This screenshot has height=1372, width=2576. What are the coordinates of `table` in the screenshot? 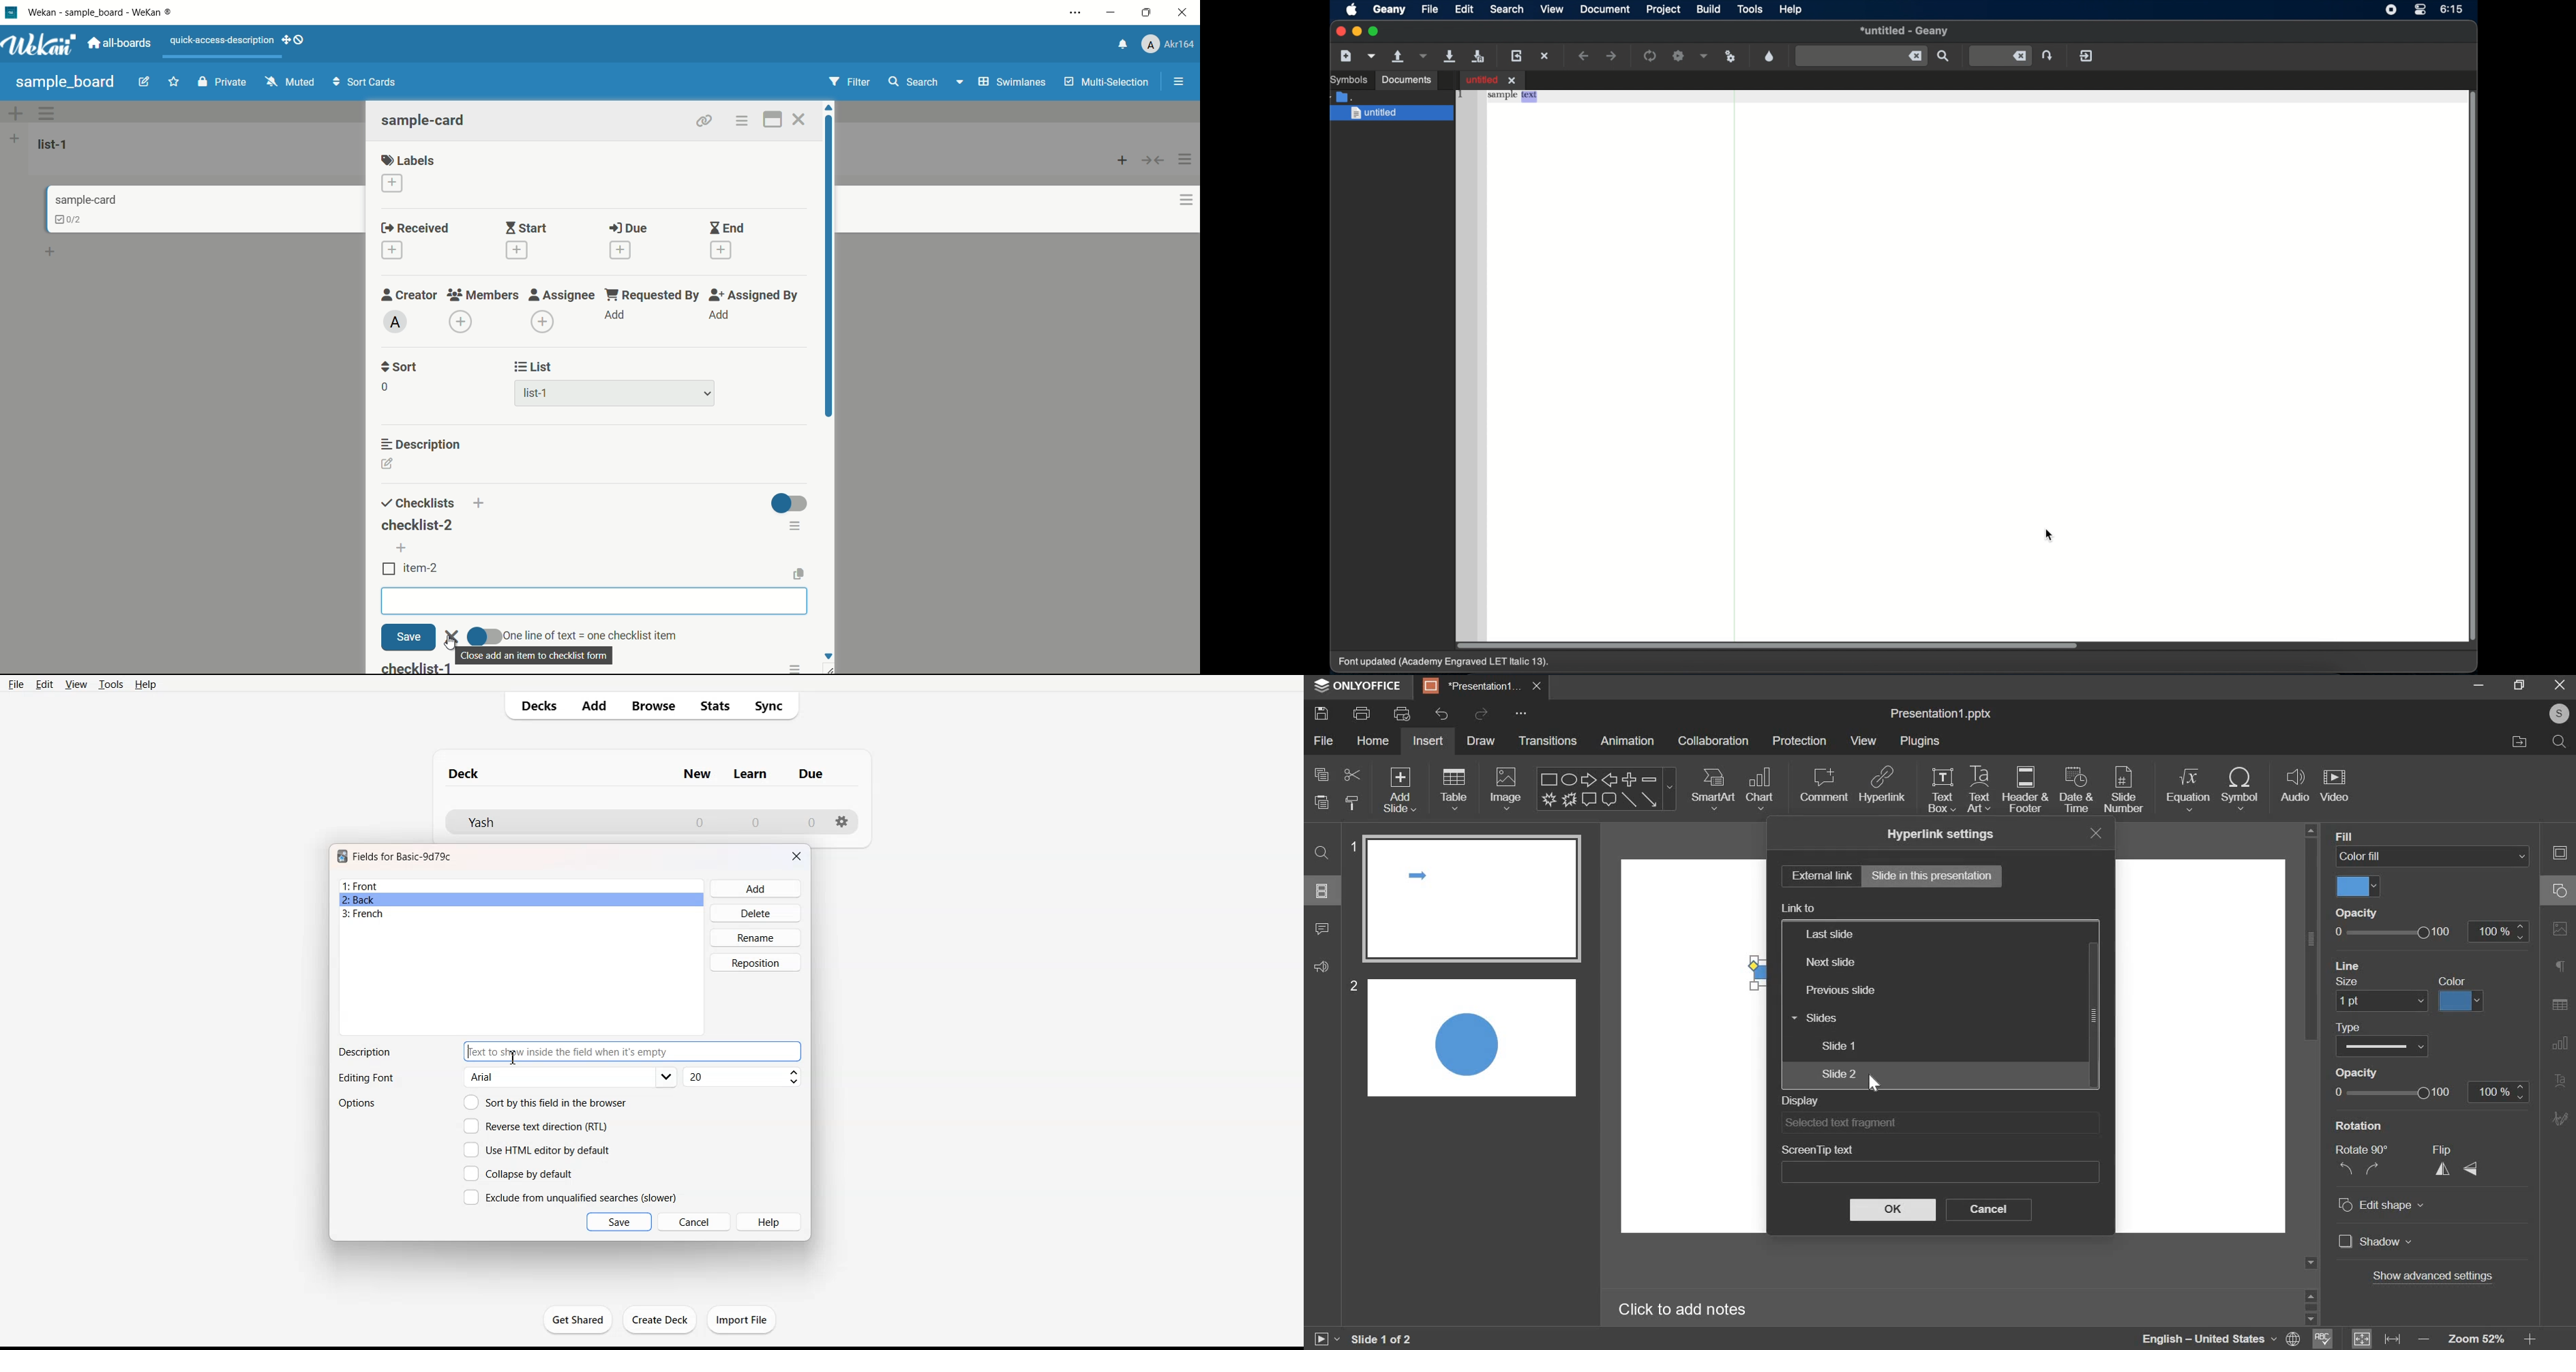 It's located at (1453, 789).